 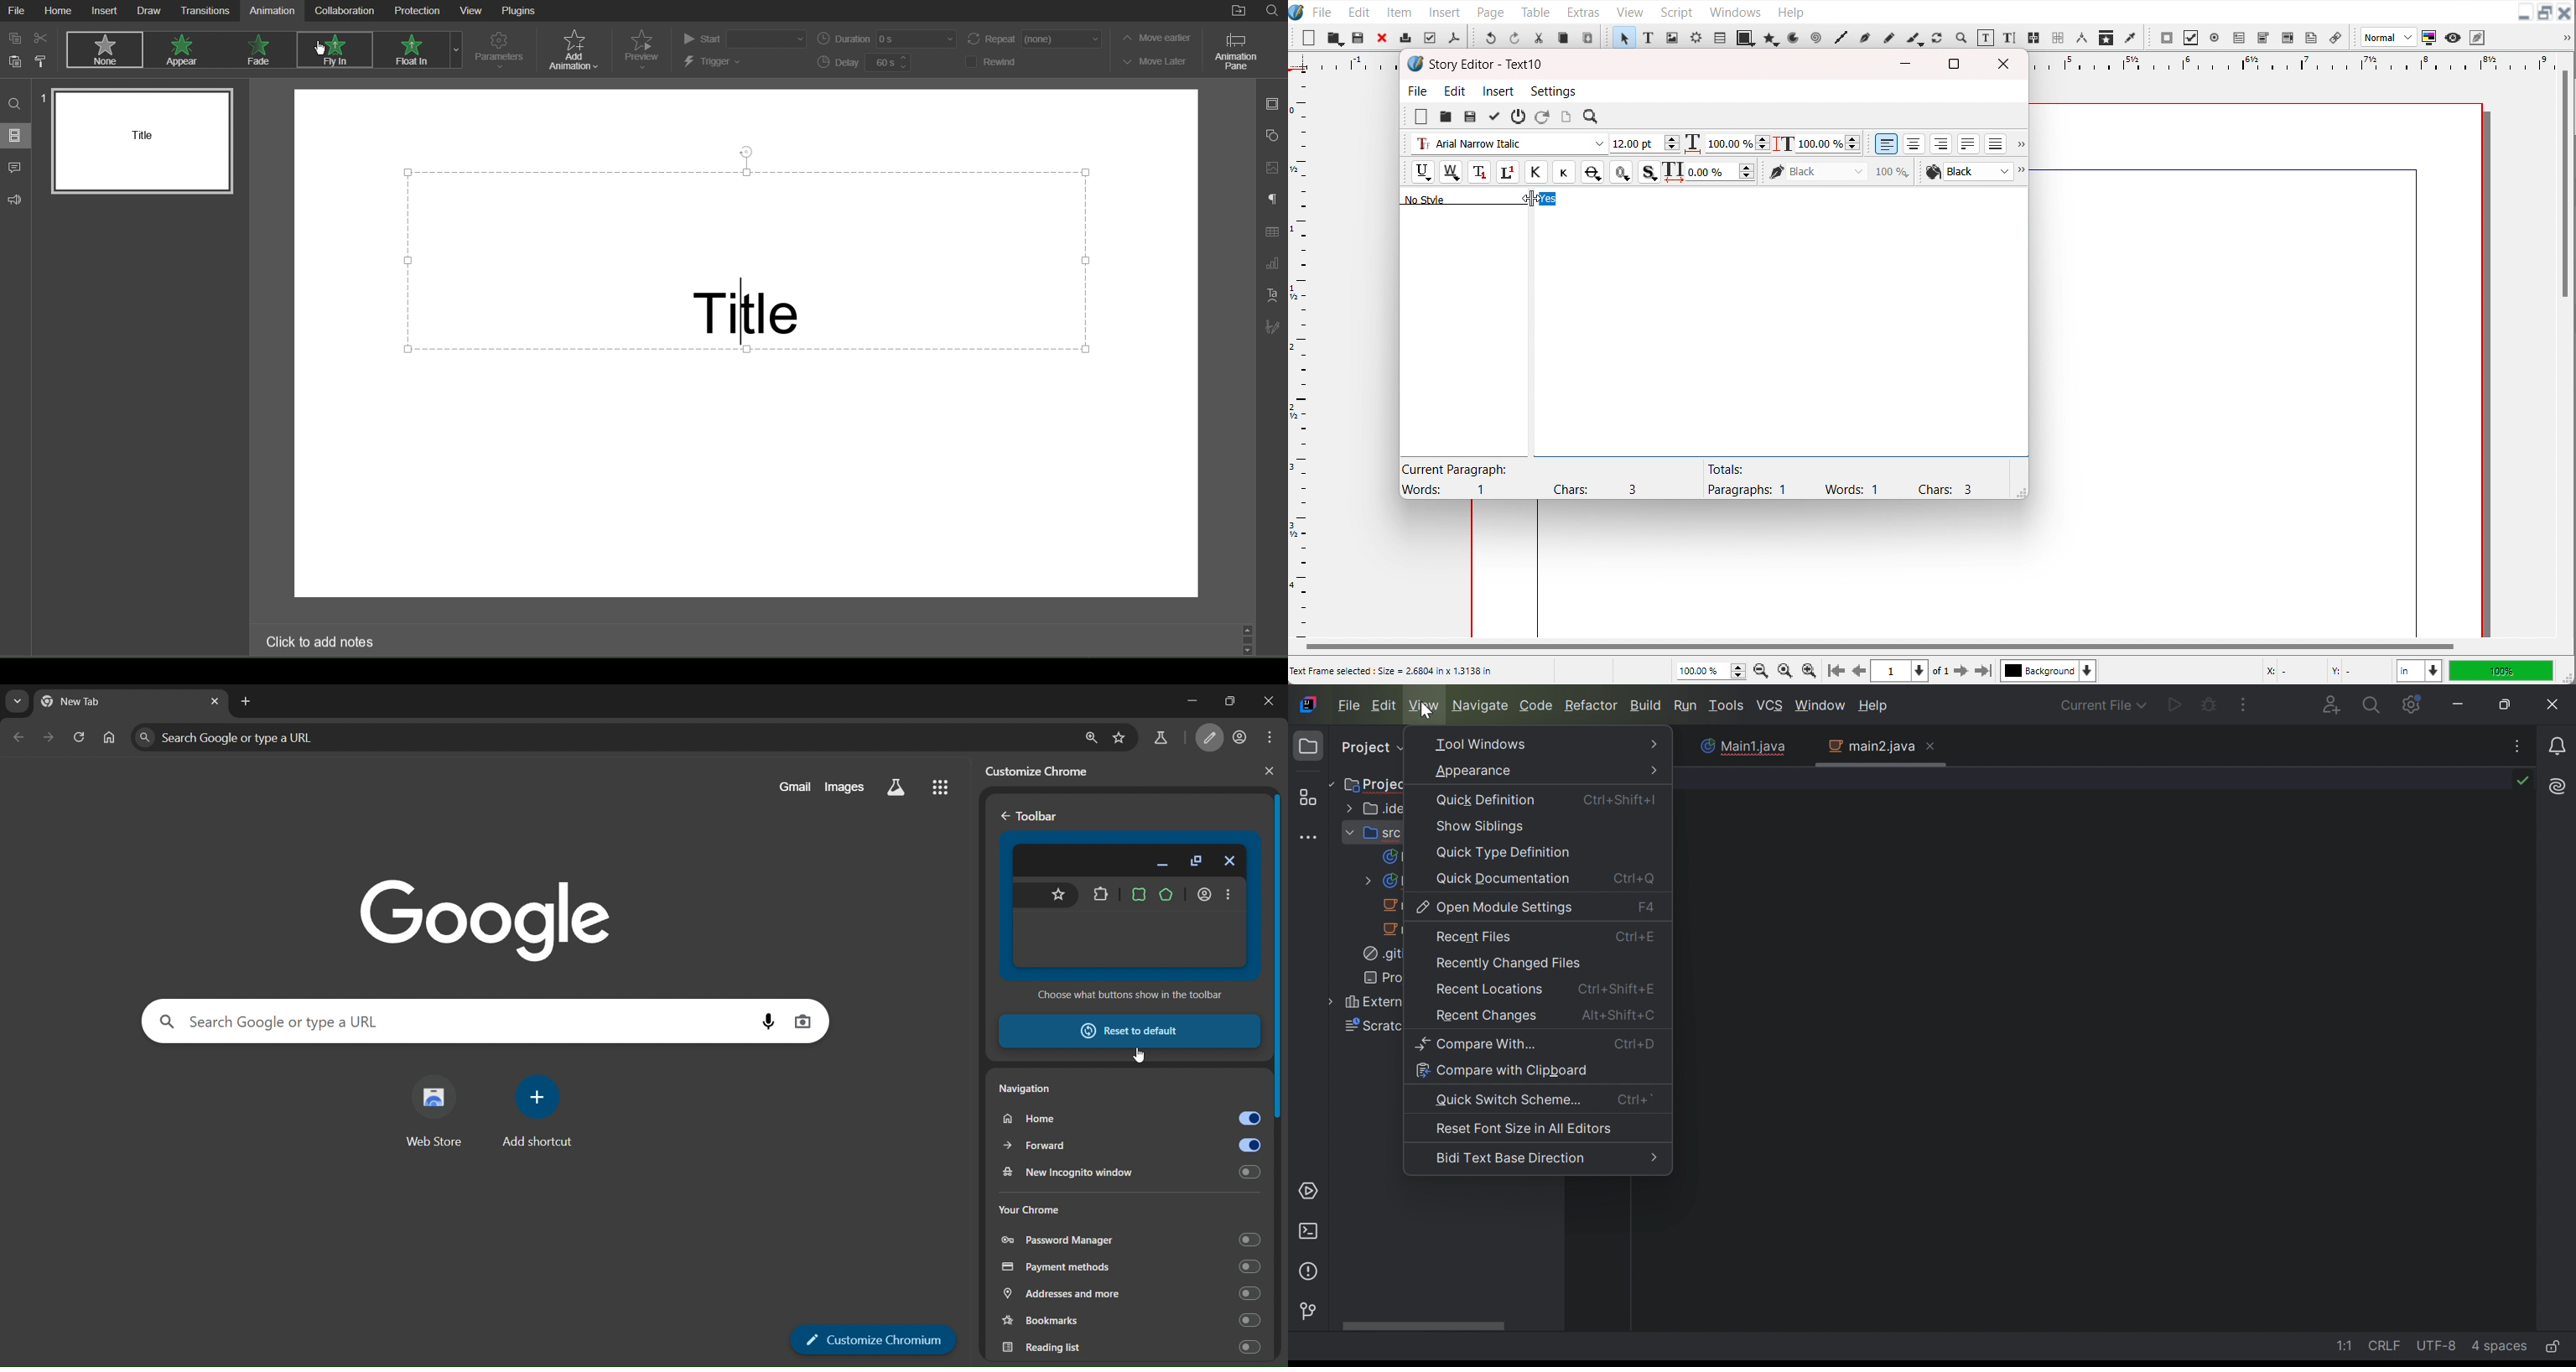 I want to click on Go to the last page, so click(x=1983, y=671).